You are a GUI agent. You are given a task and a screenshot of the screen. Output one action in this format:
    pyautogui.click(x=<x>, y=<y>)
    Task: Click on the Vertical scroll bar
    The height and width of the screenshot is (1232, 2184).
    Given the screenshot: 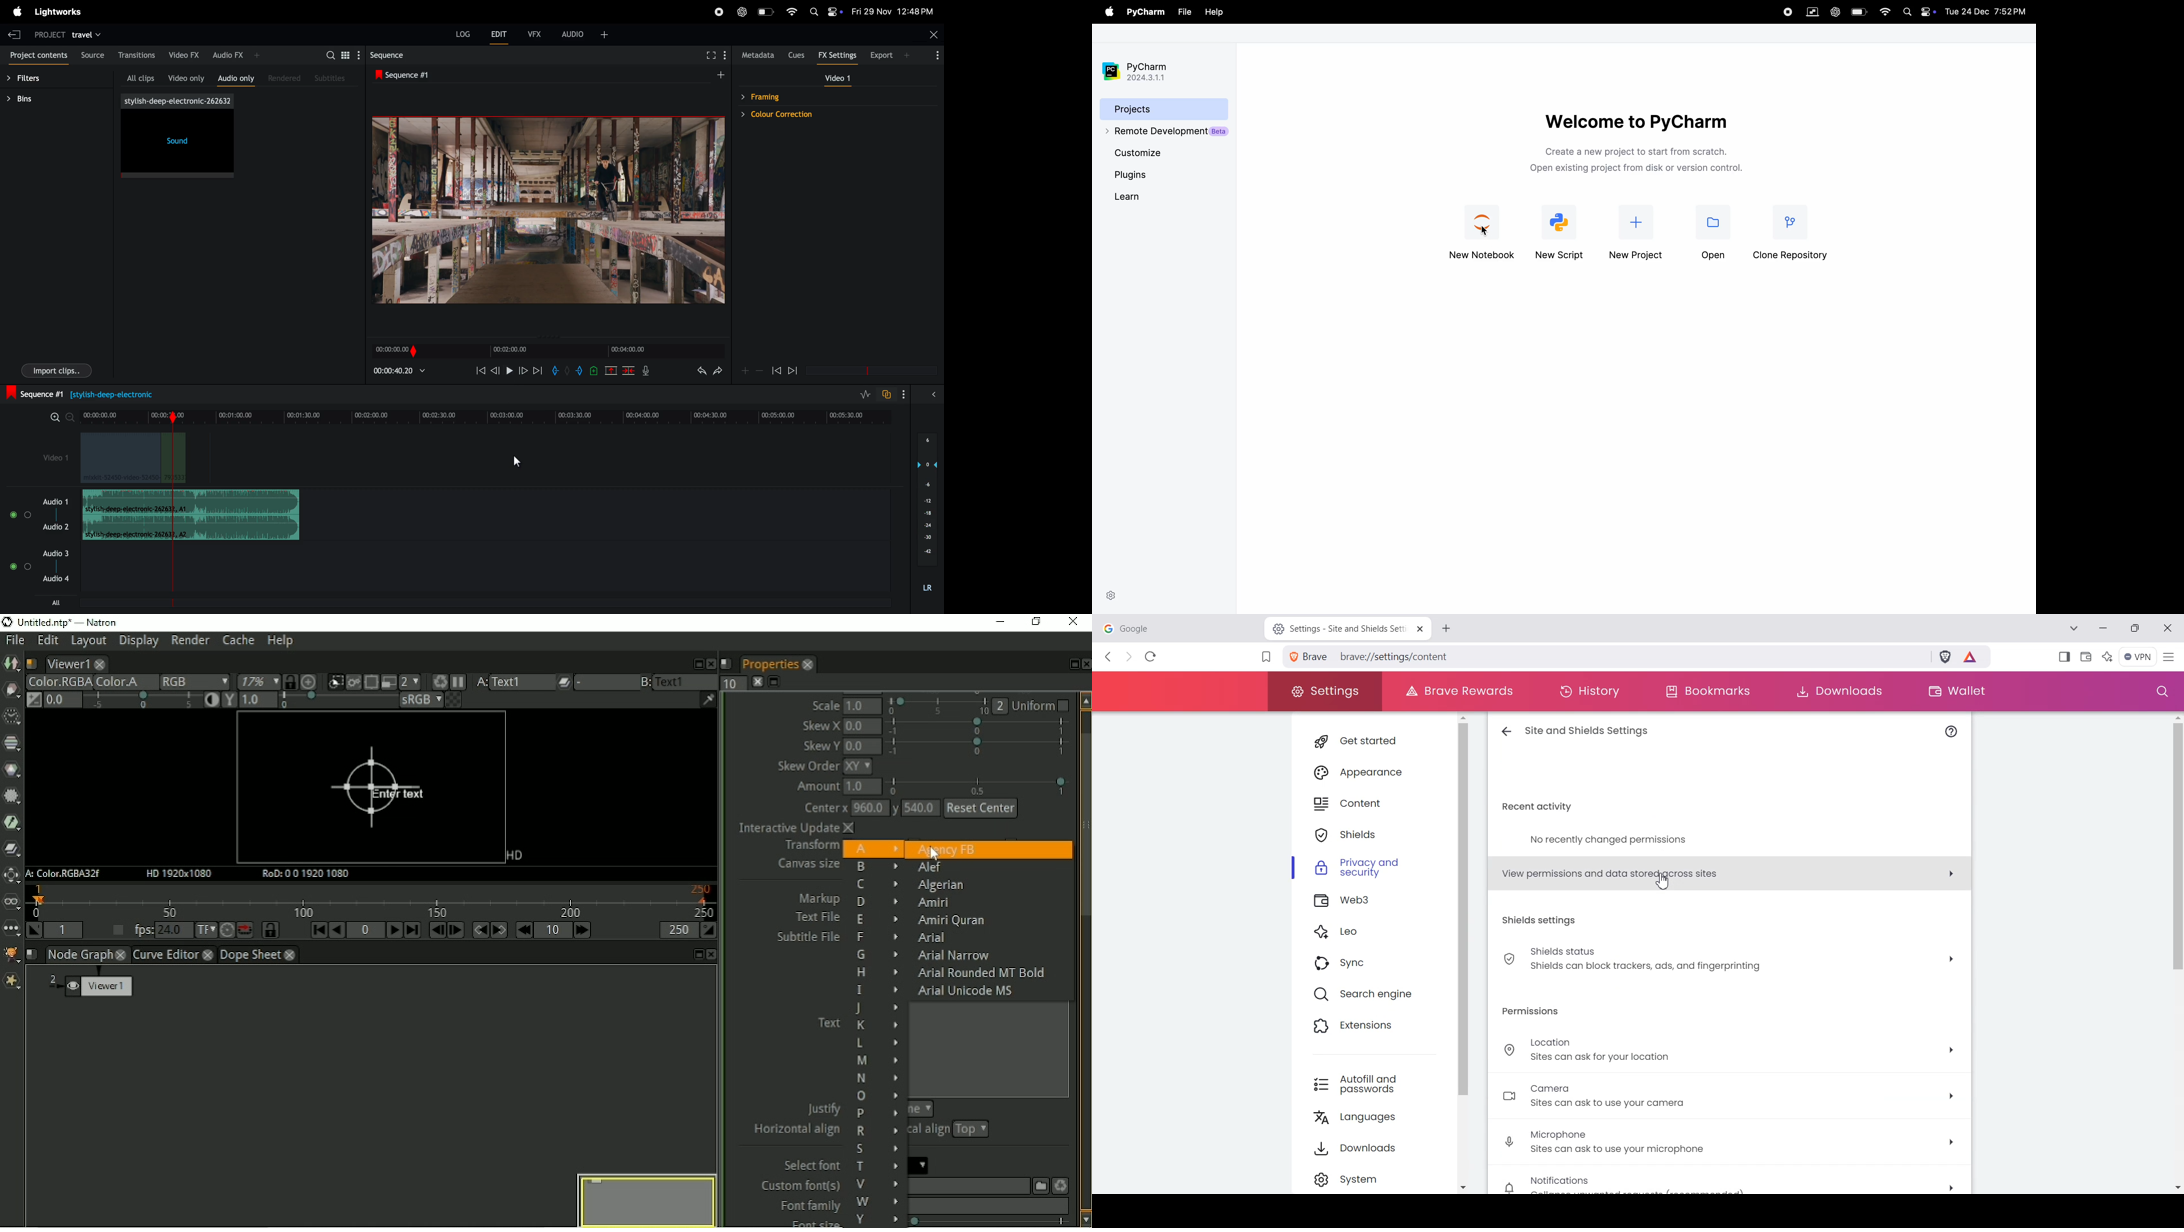 What is the action you would take?
    pyautogui.click(x=2177, y=954)
    